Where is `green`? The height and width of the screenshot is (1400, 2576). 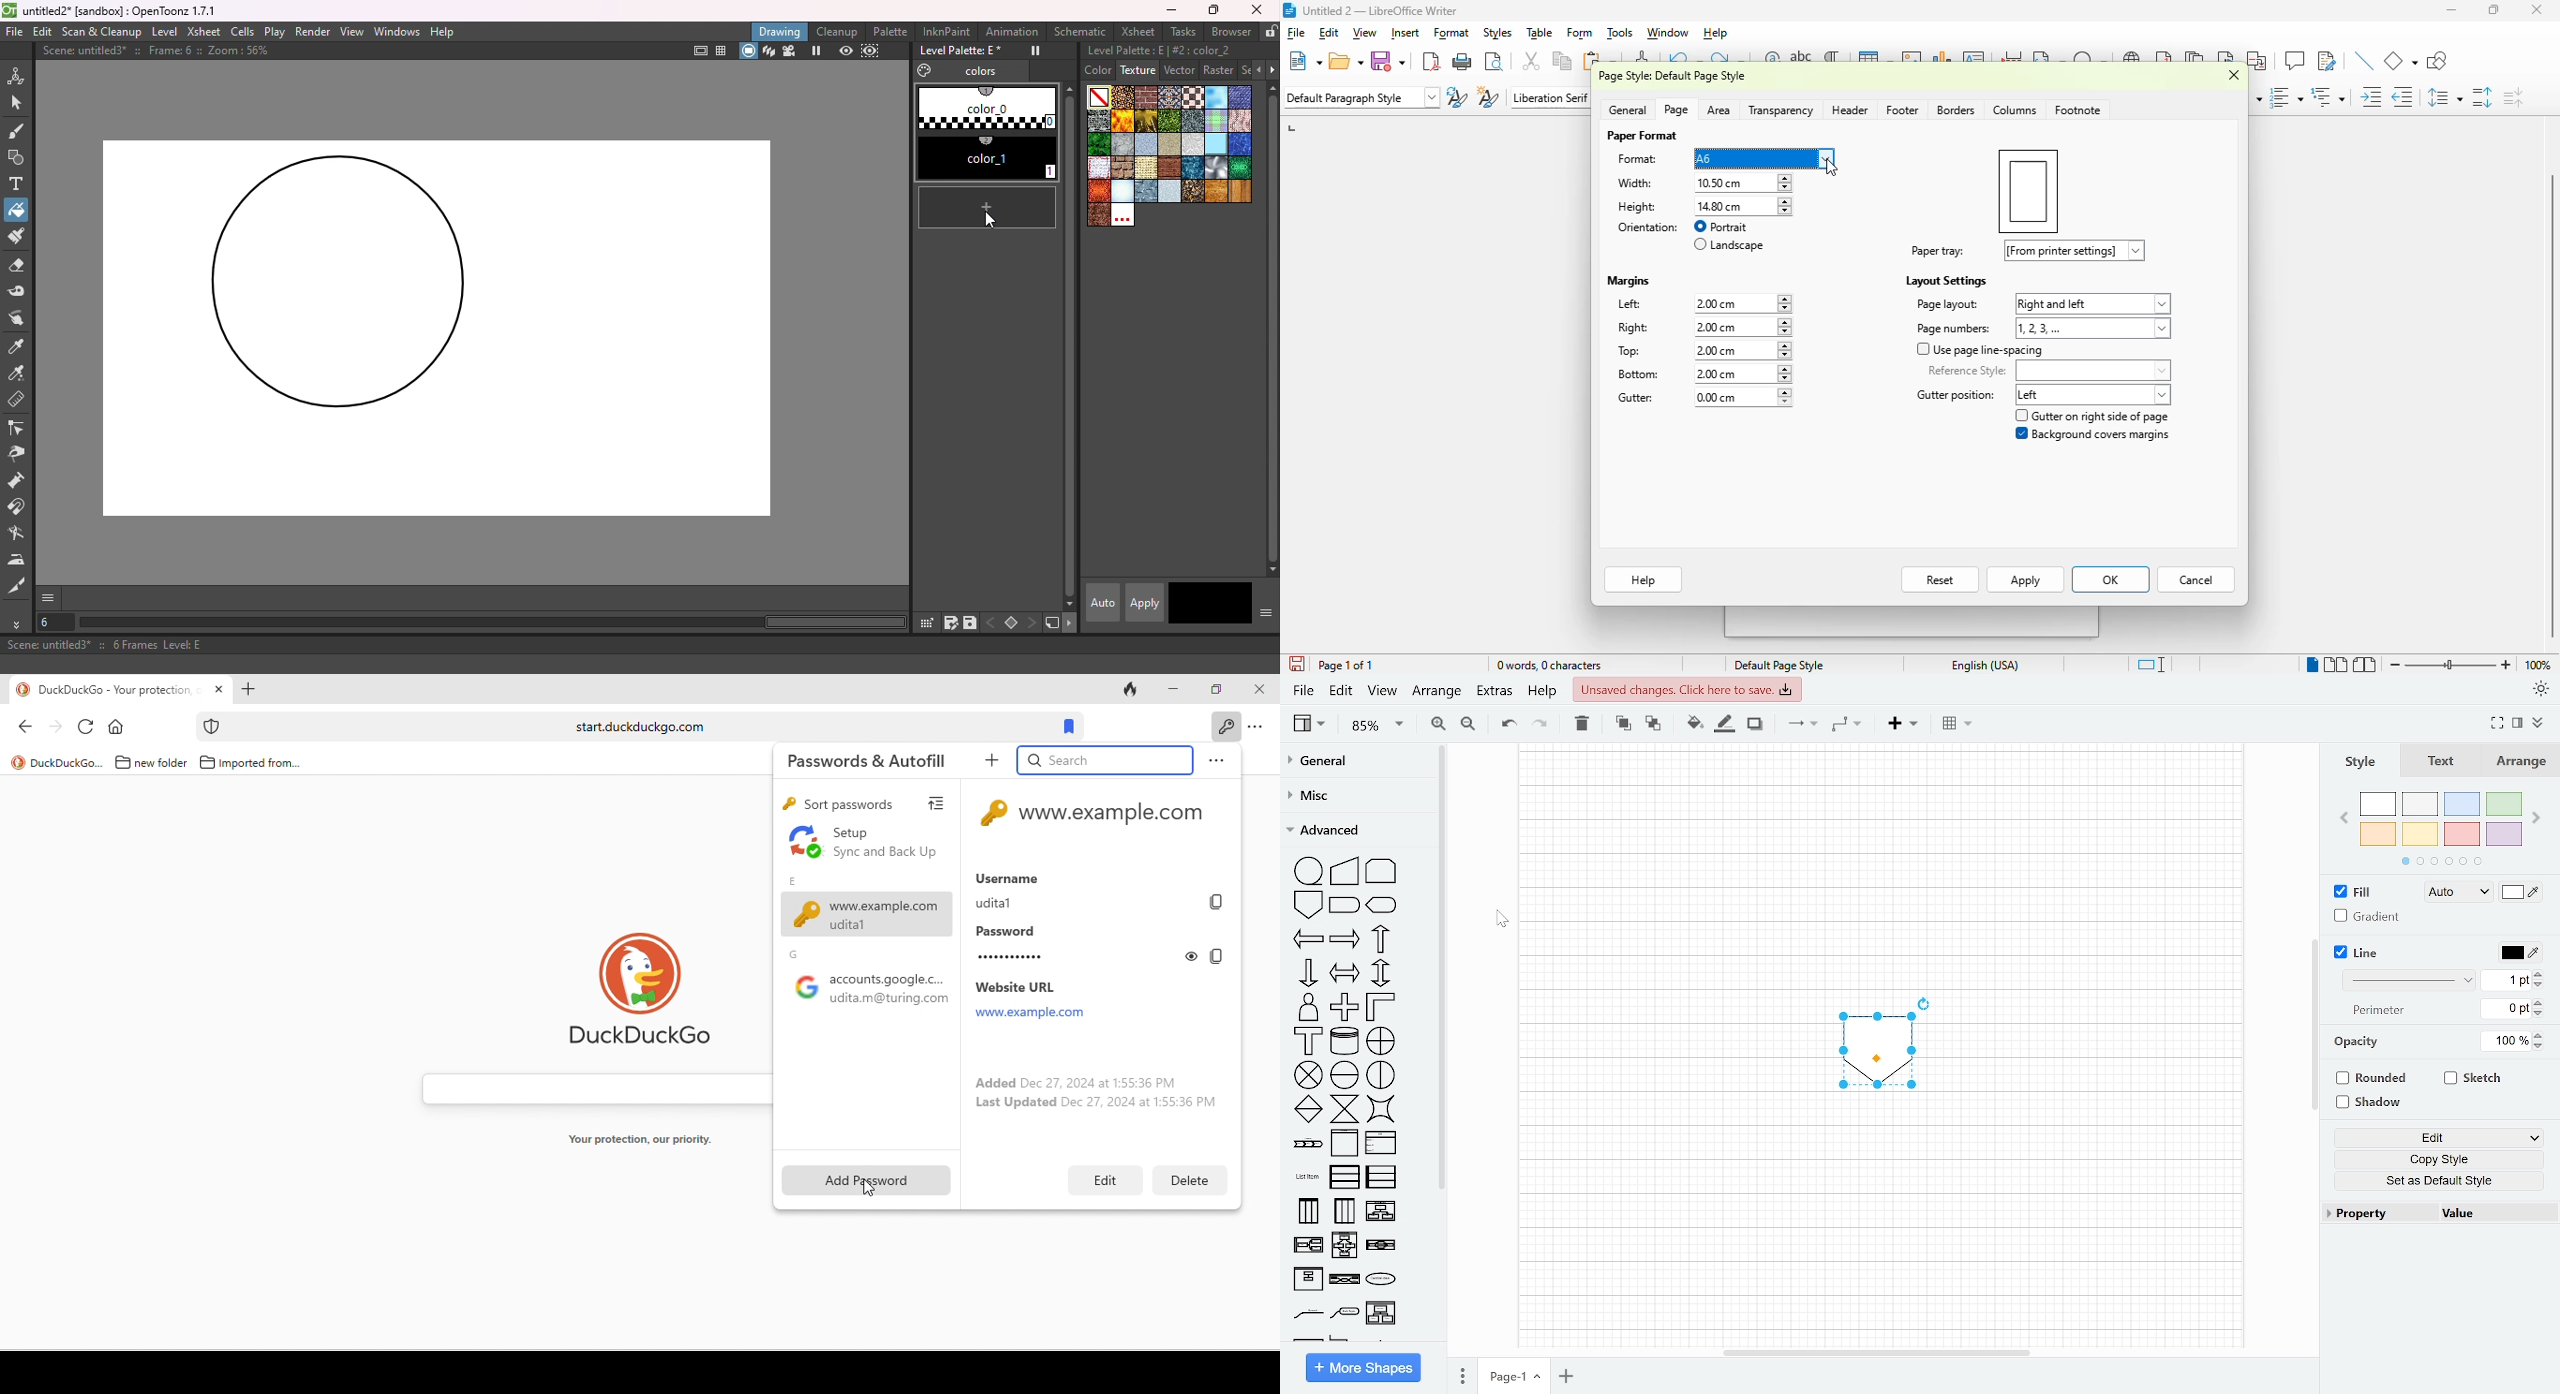
green is located at coordinates (2505, 803).